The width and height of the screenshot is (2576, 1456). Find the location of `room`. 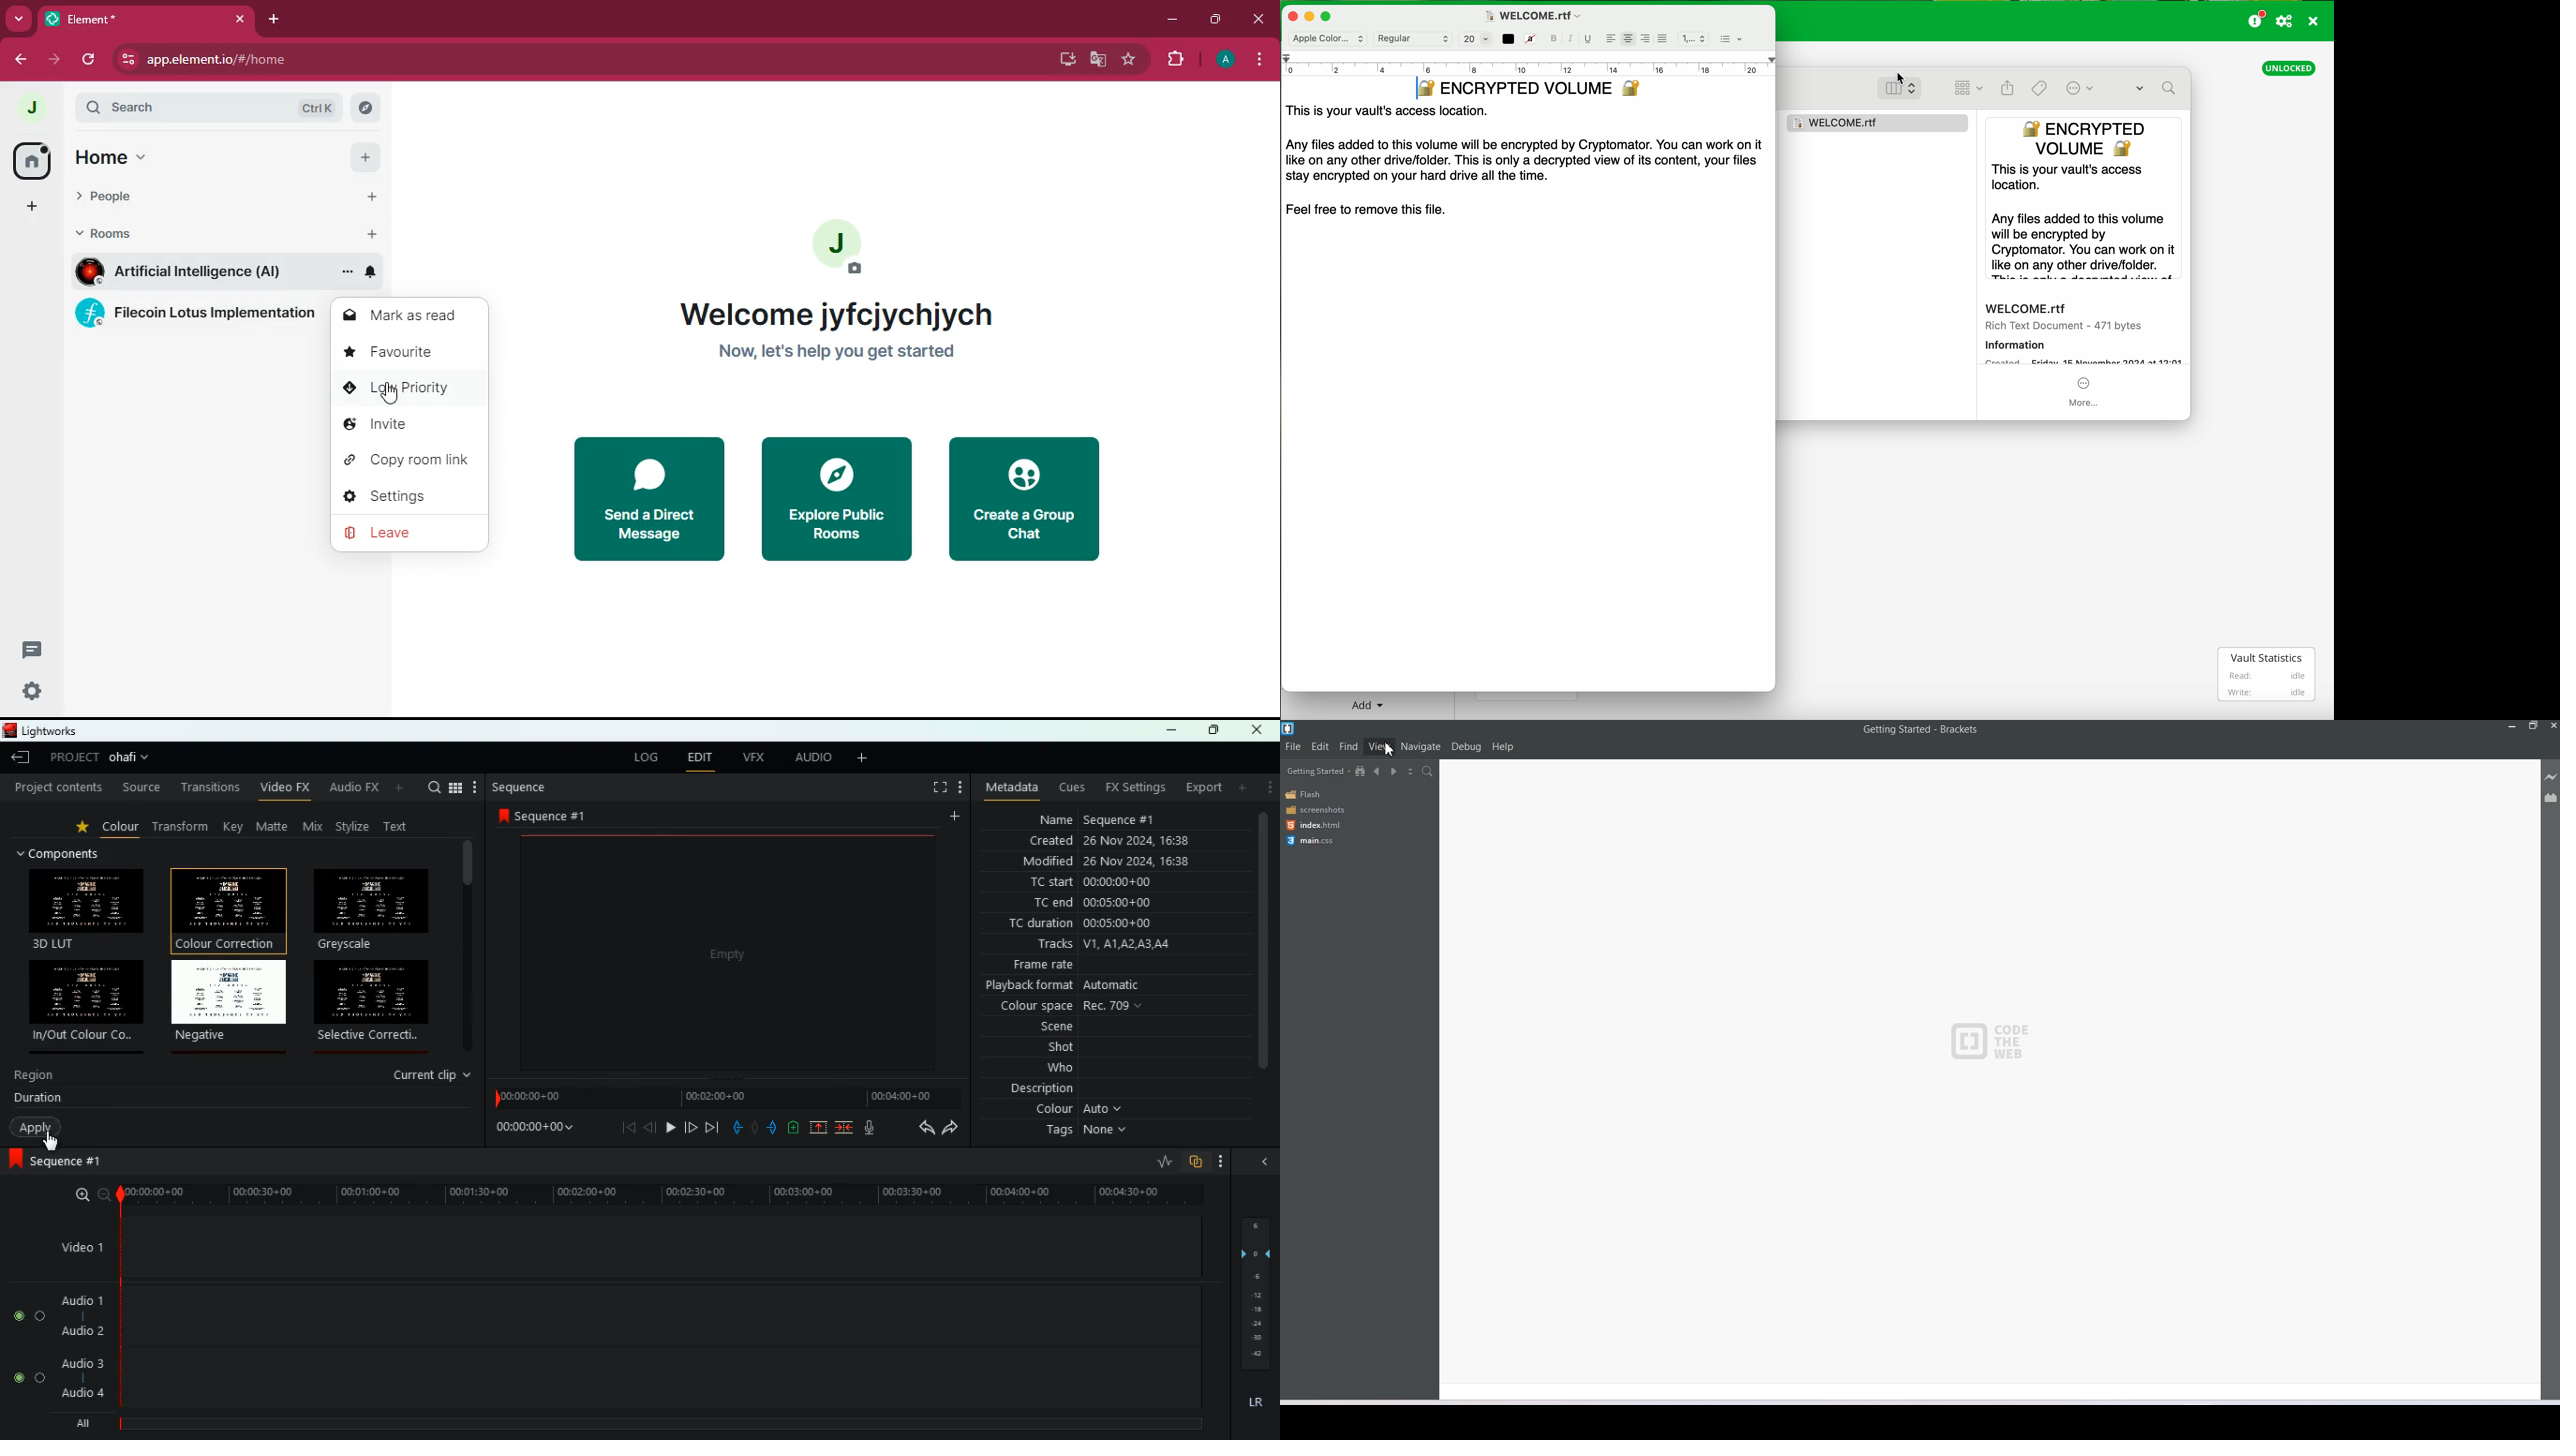

room is located at coordinates (200, 317).